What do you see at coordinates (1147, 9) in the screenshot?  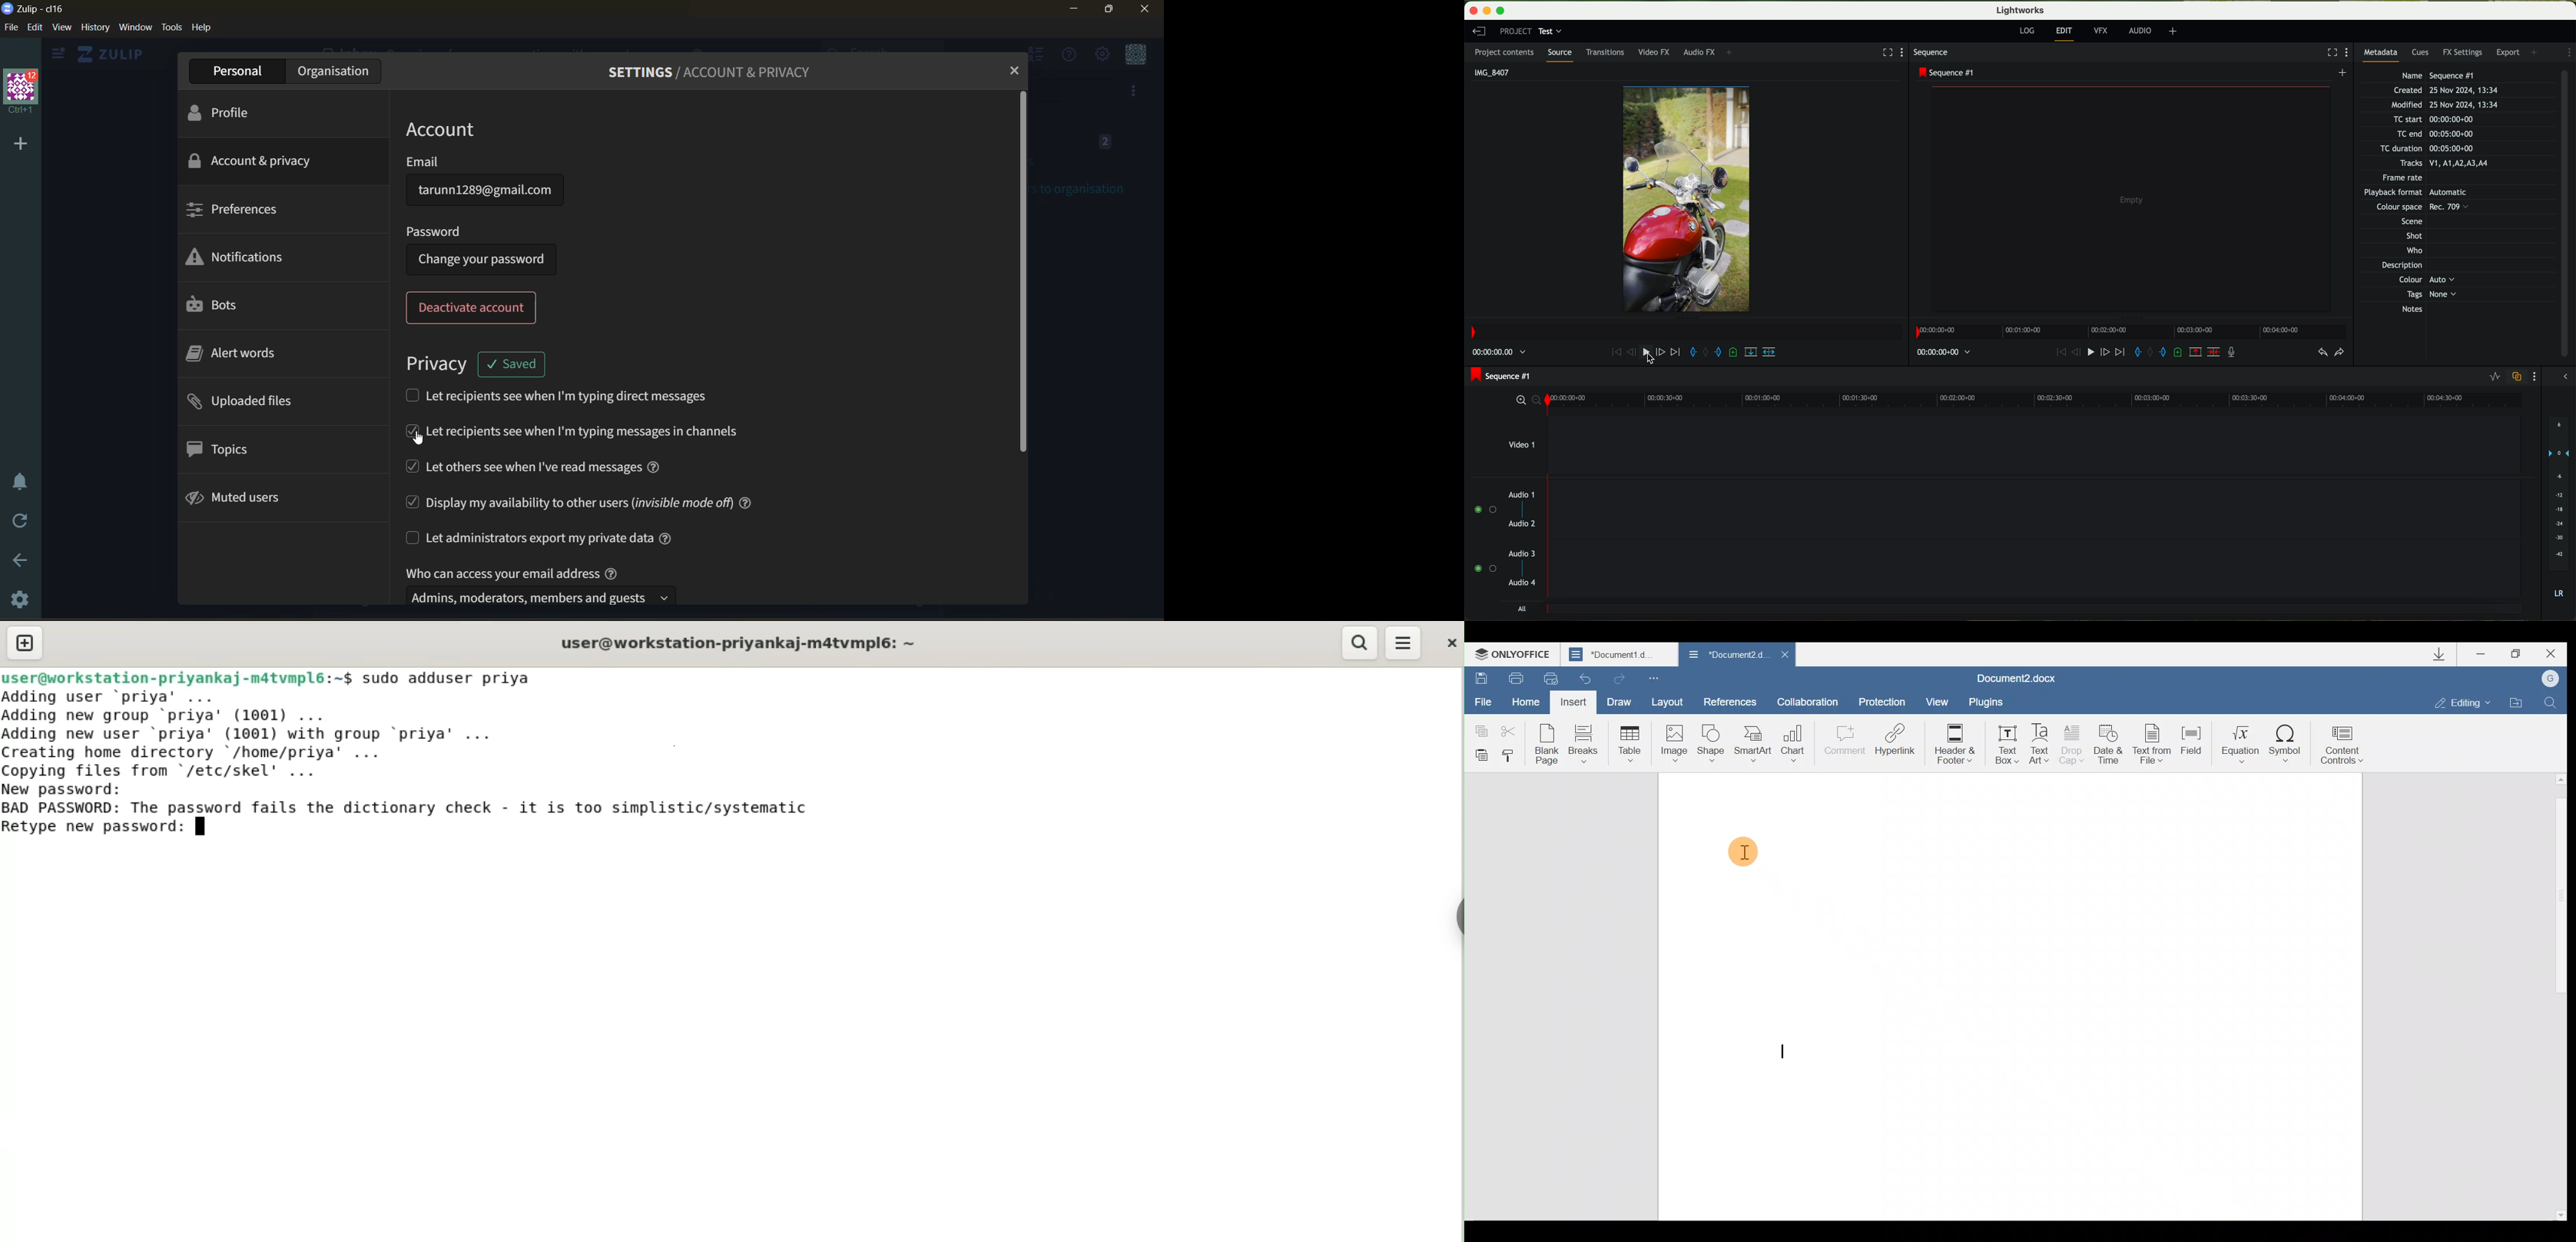 I see `close` at bounding box center [1147, 9].